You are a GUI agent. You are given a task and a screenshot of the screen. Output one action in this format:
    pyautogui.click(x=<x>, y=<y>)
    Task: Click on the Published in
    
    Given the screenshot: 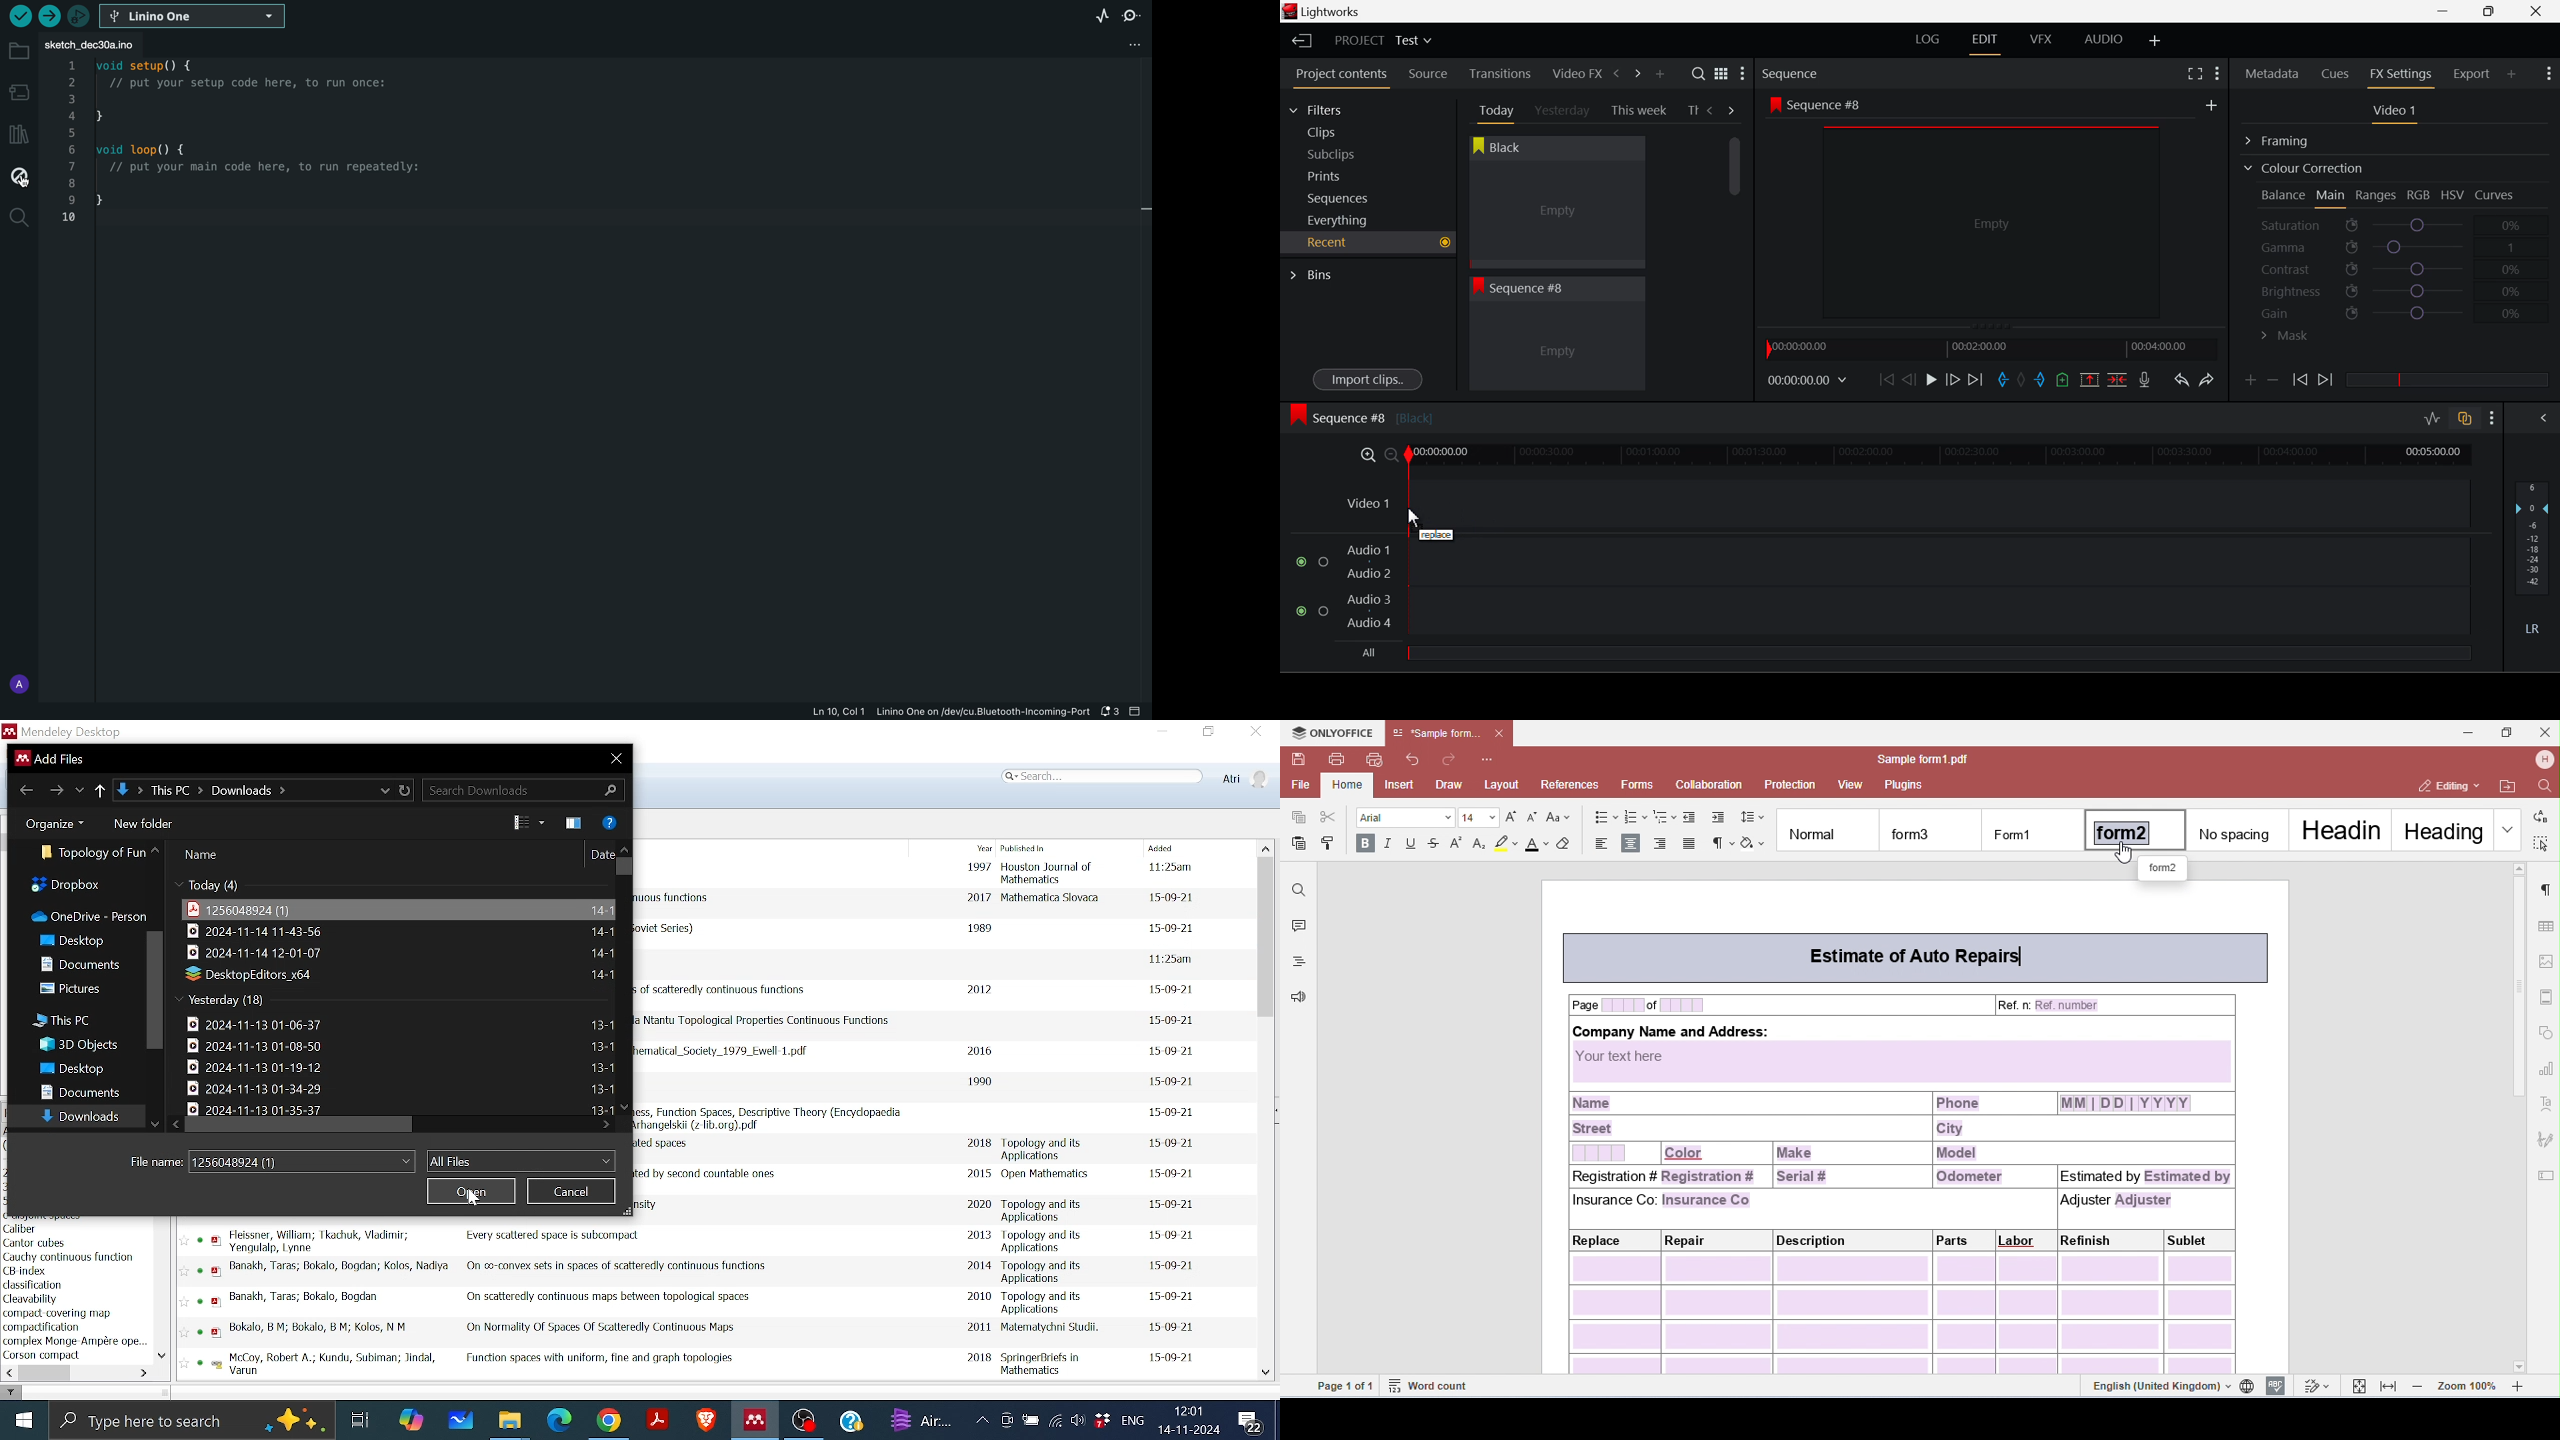 What is the action you would take?
    pyautogui.click(x=1042, y=1210)
    